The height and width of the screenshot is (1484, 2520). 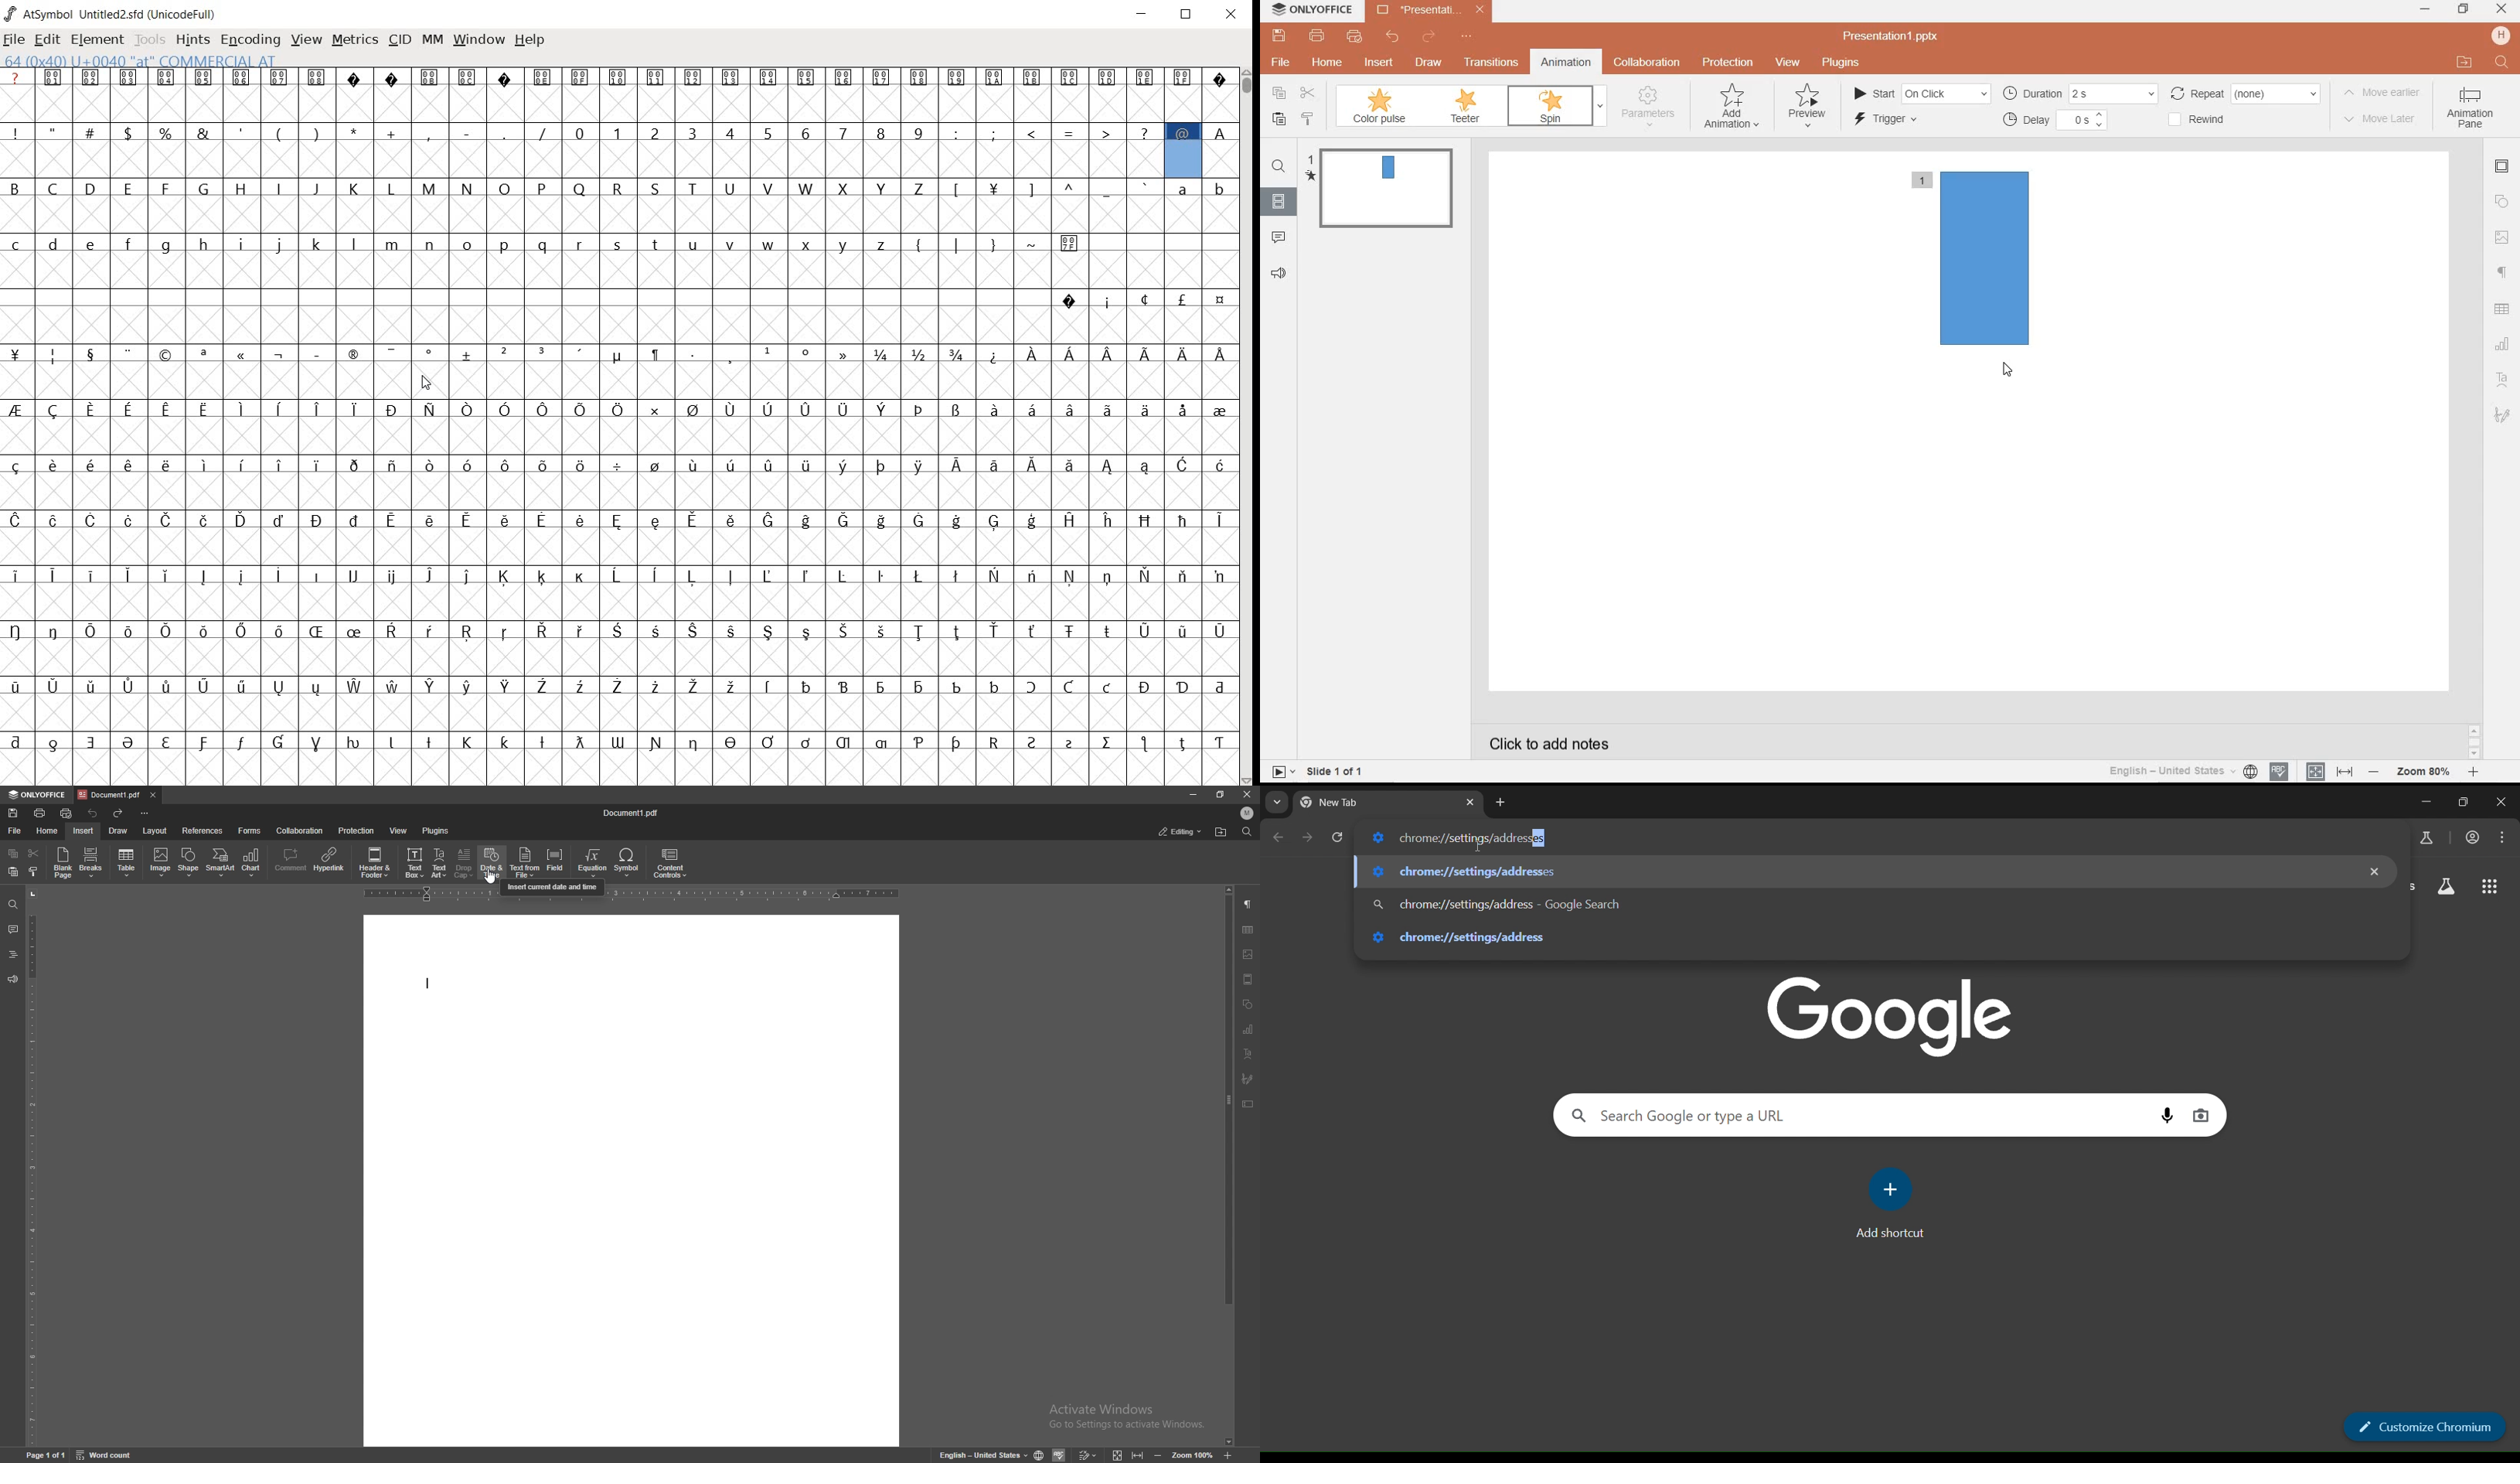 I want to click on spell check, so click(x=1059, y=1455).